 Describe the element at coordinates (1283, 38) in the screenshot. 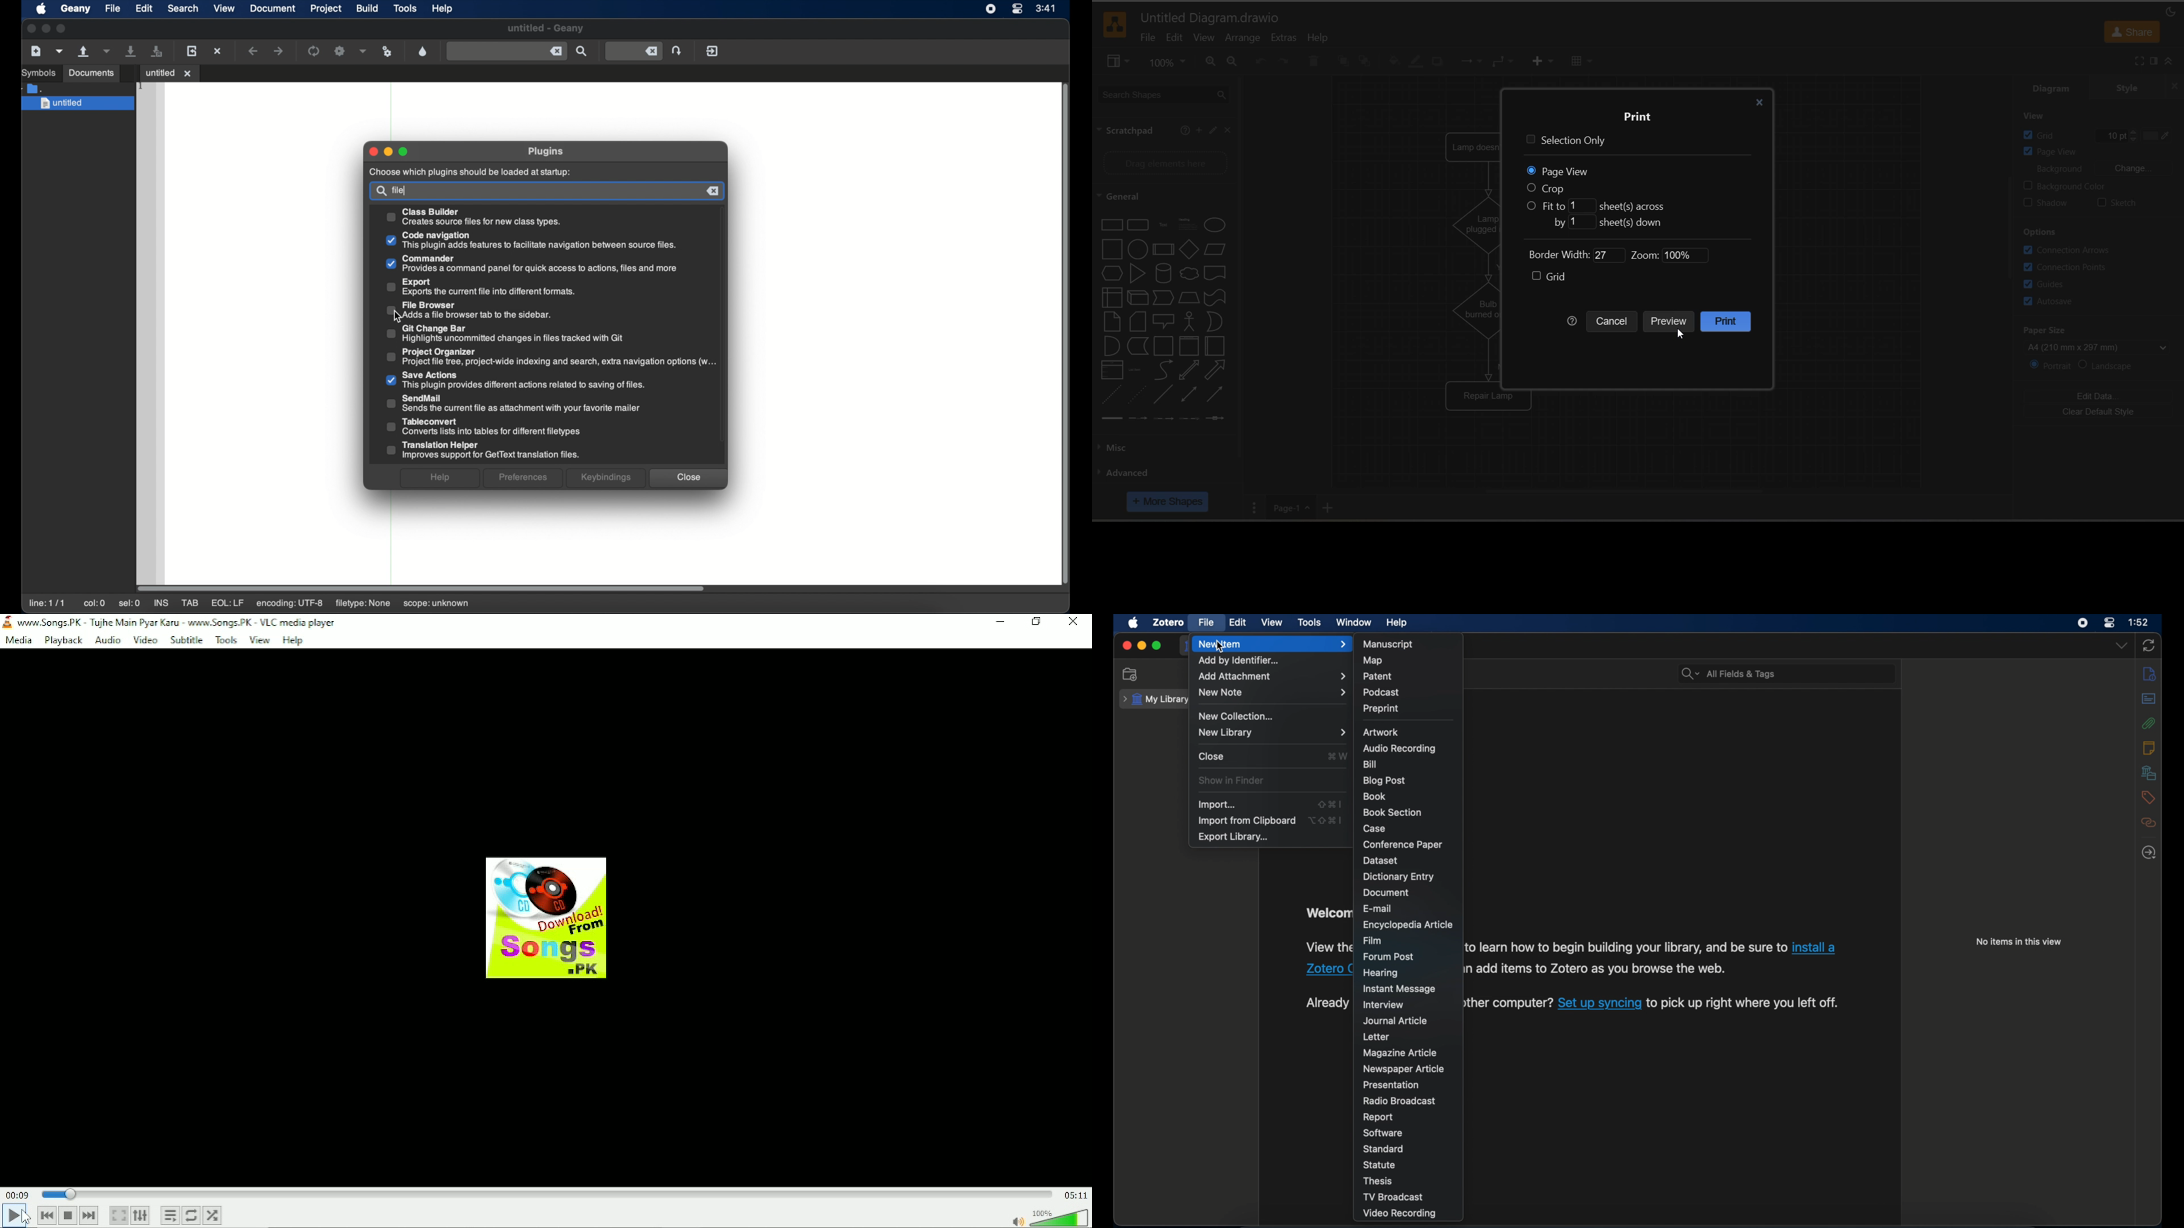

I see `extras` at that location.